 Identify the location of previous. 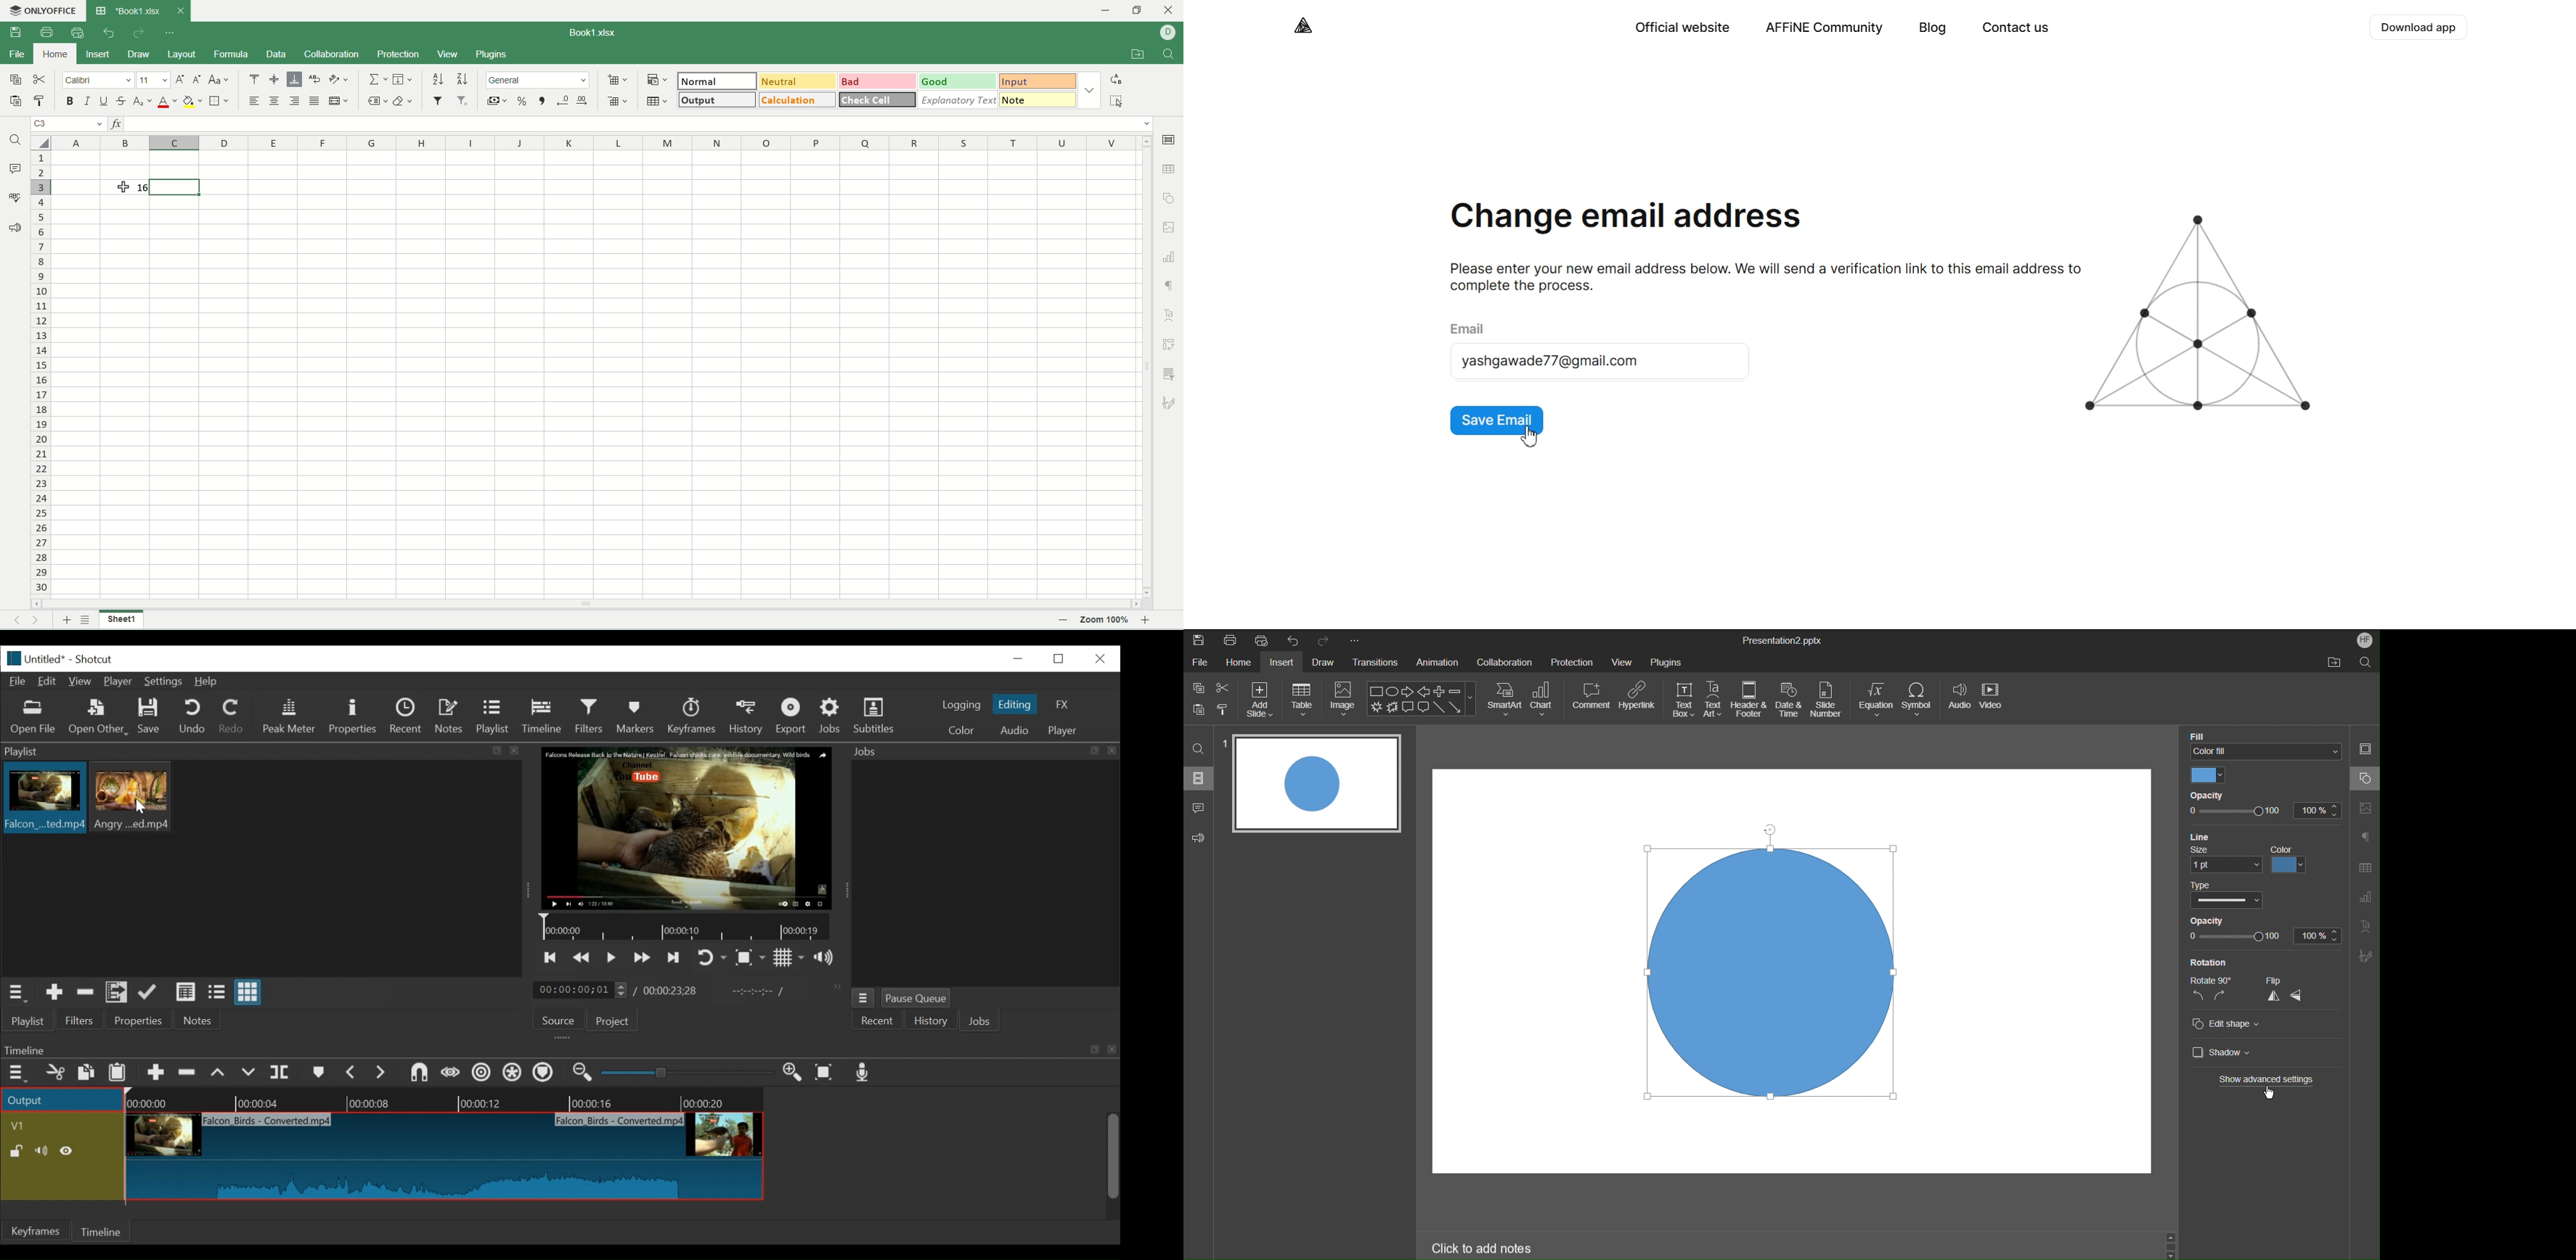
(15, 621).